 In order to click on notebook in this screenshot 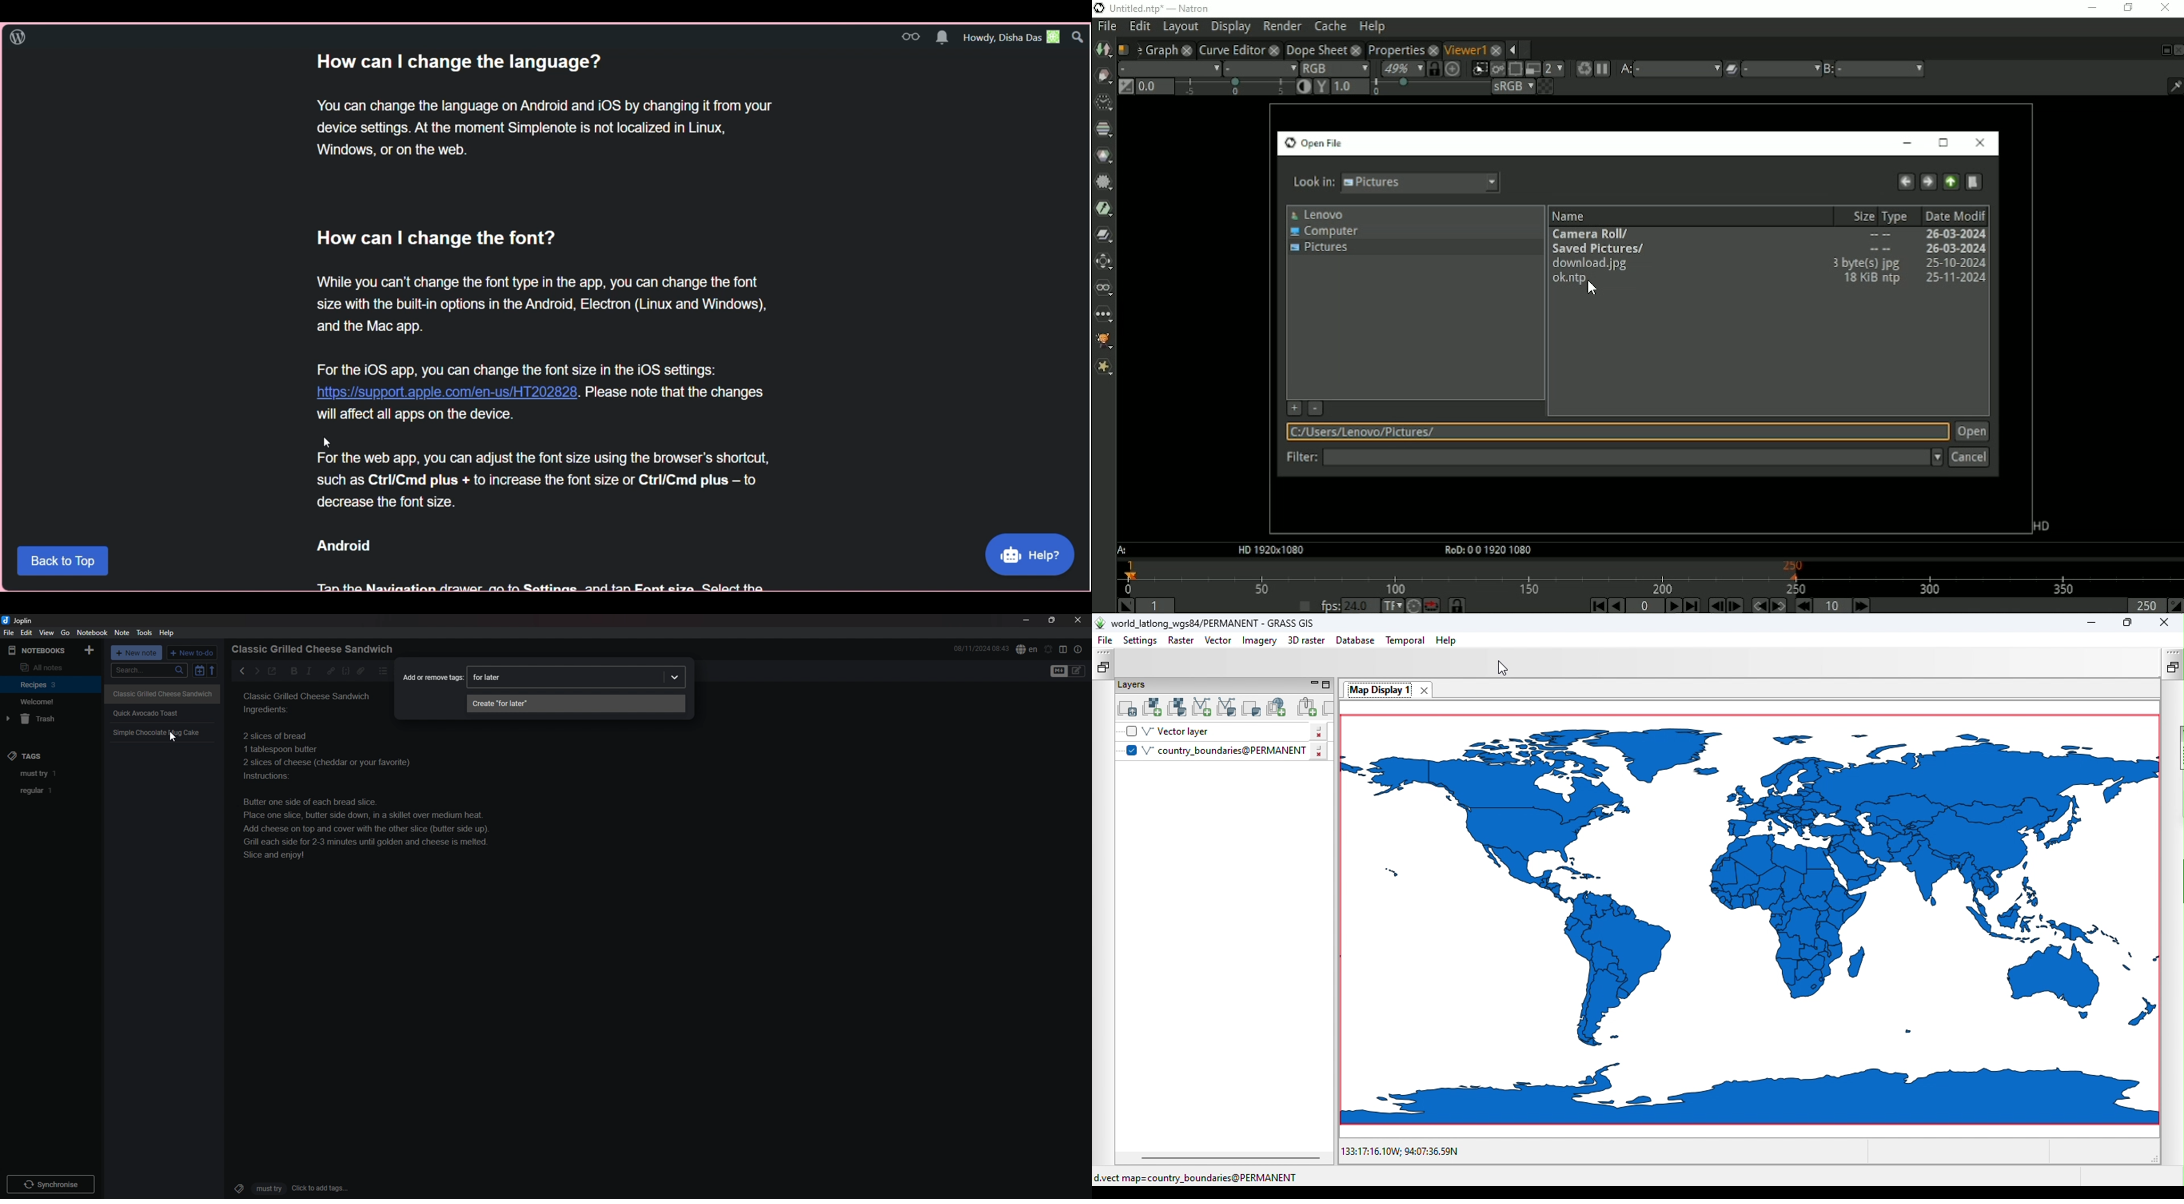, I will do `click(51, 684)`.